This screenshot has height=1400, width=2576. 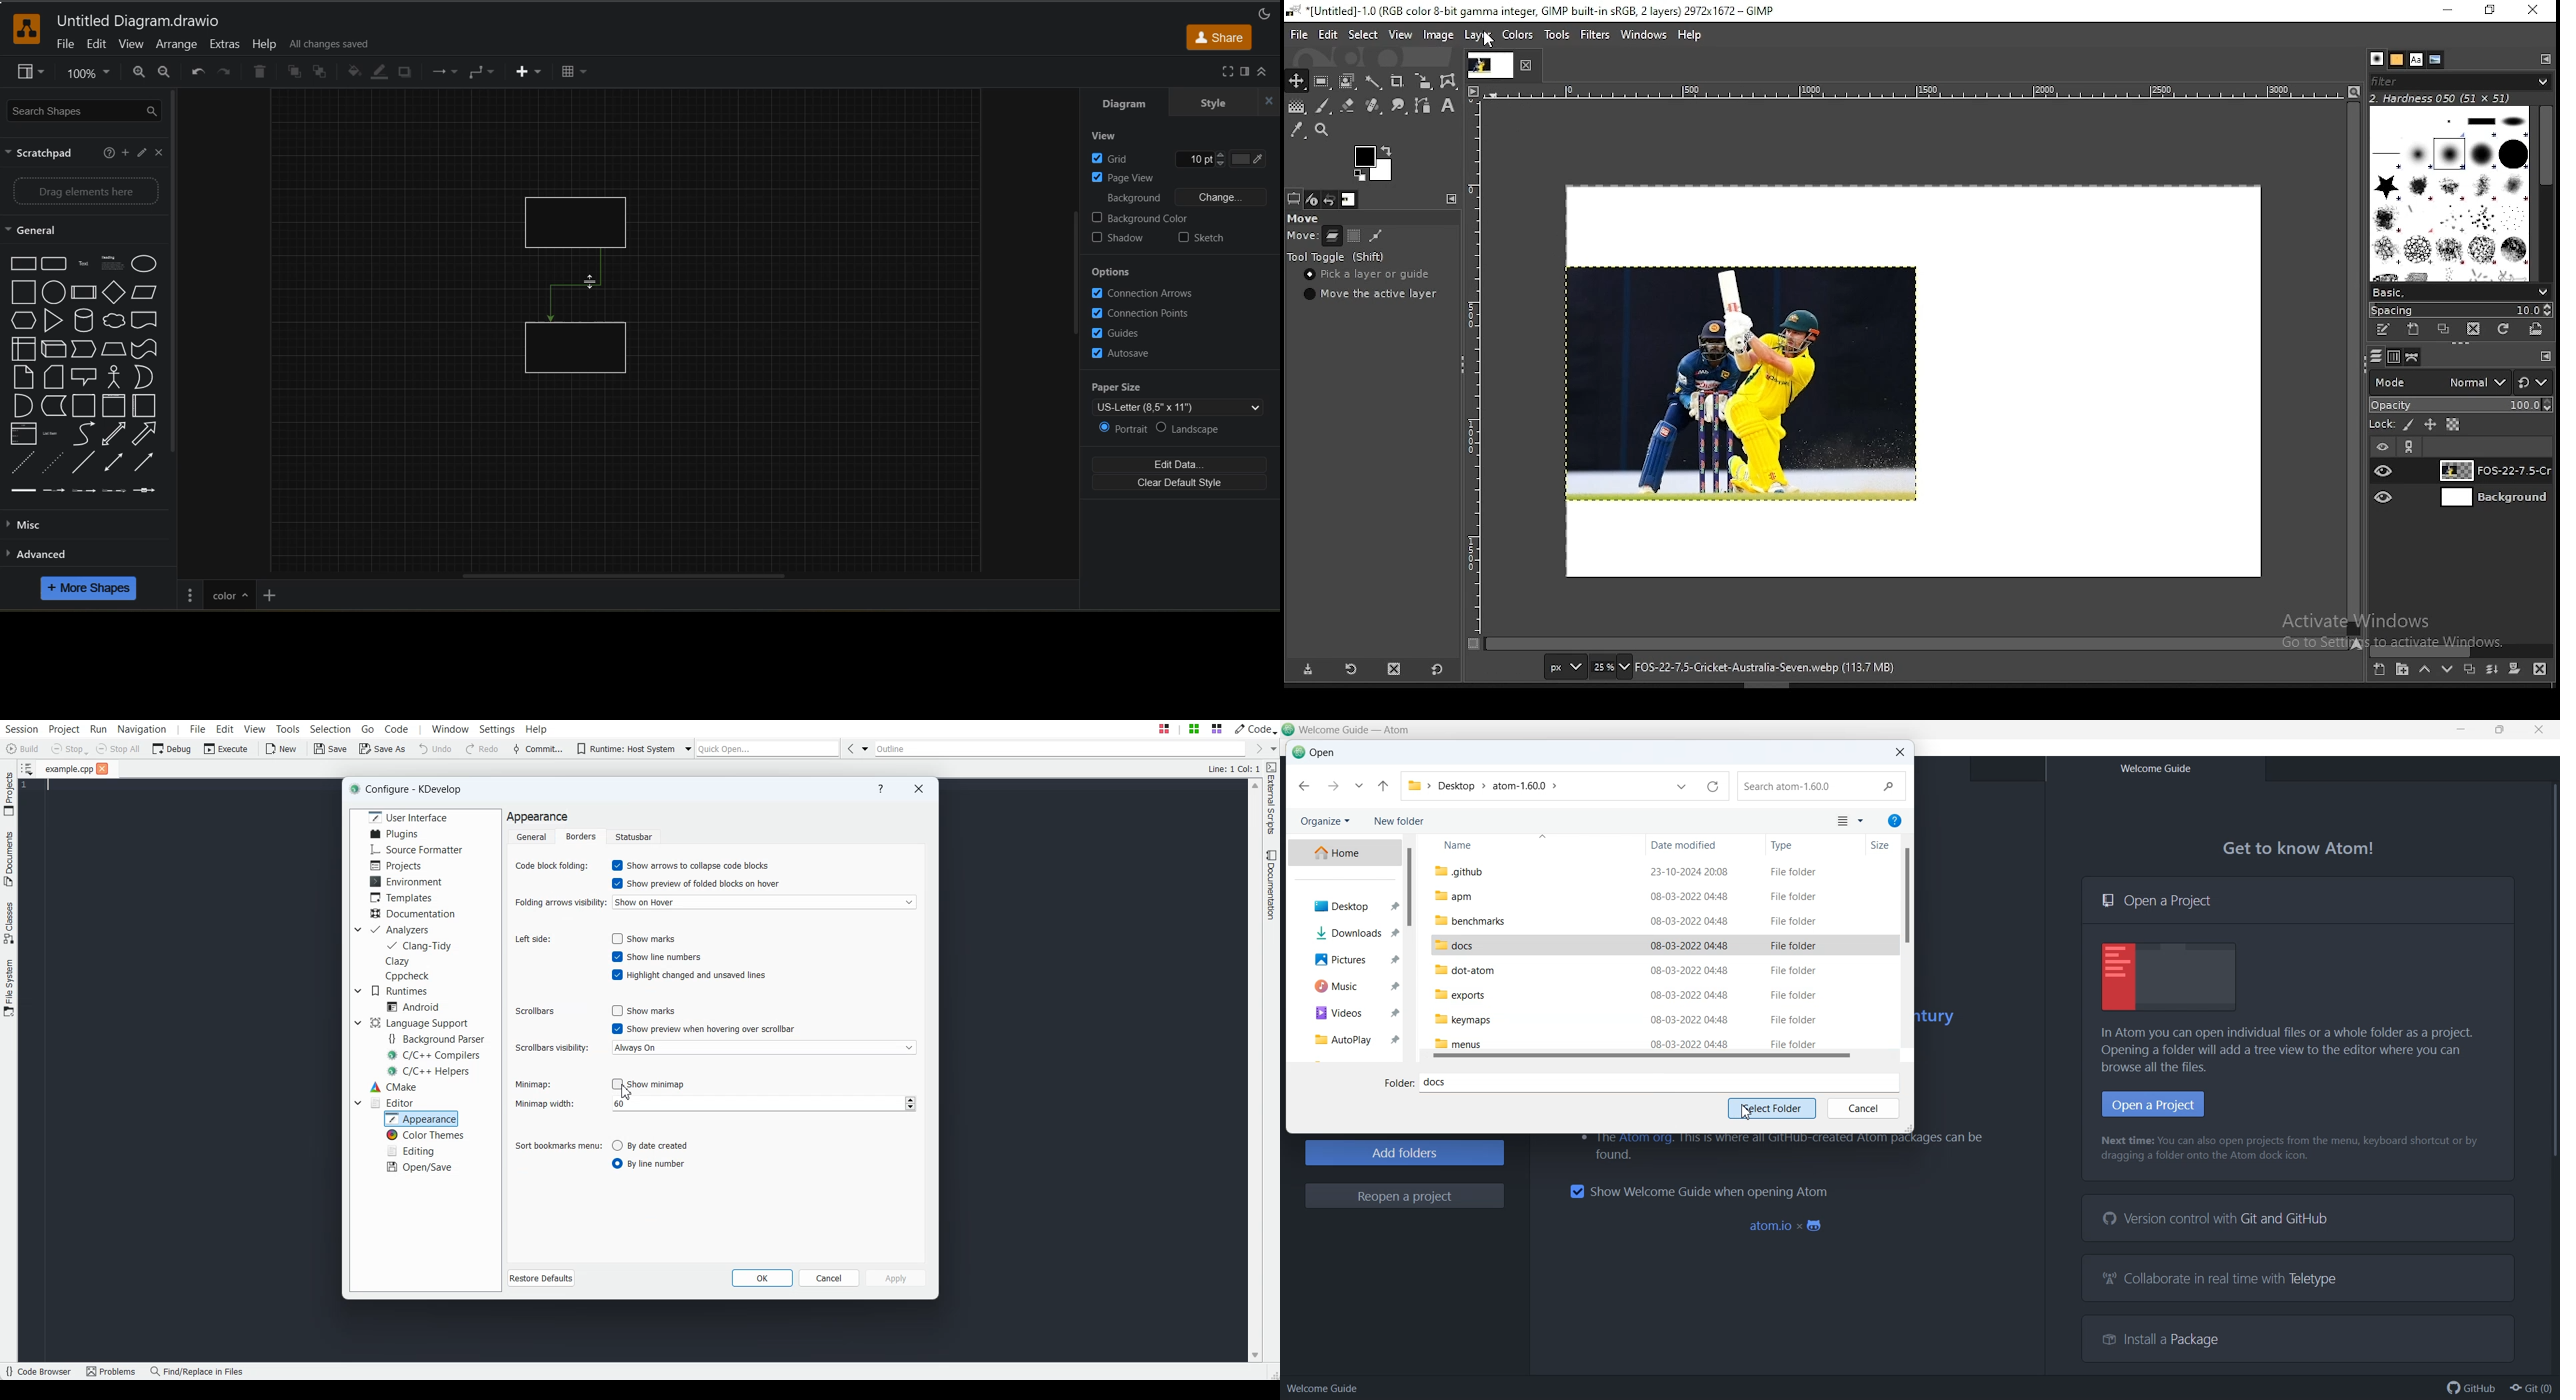 I want to click on 08-03-2022 04:48, so click(x=1690, y=1020).